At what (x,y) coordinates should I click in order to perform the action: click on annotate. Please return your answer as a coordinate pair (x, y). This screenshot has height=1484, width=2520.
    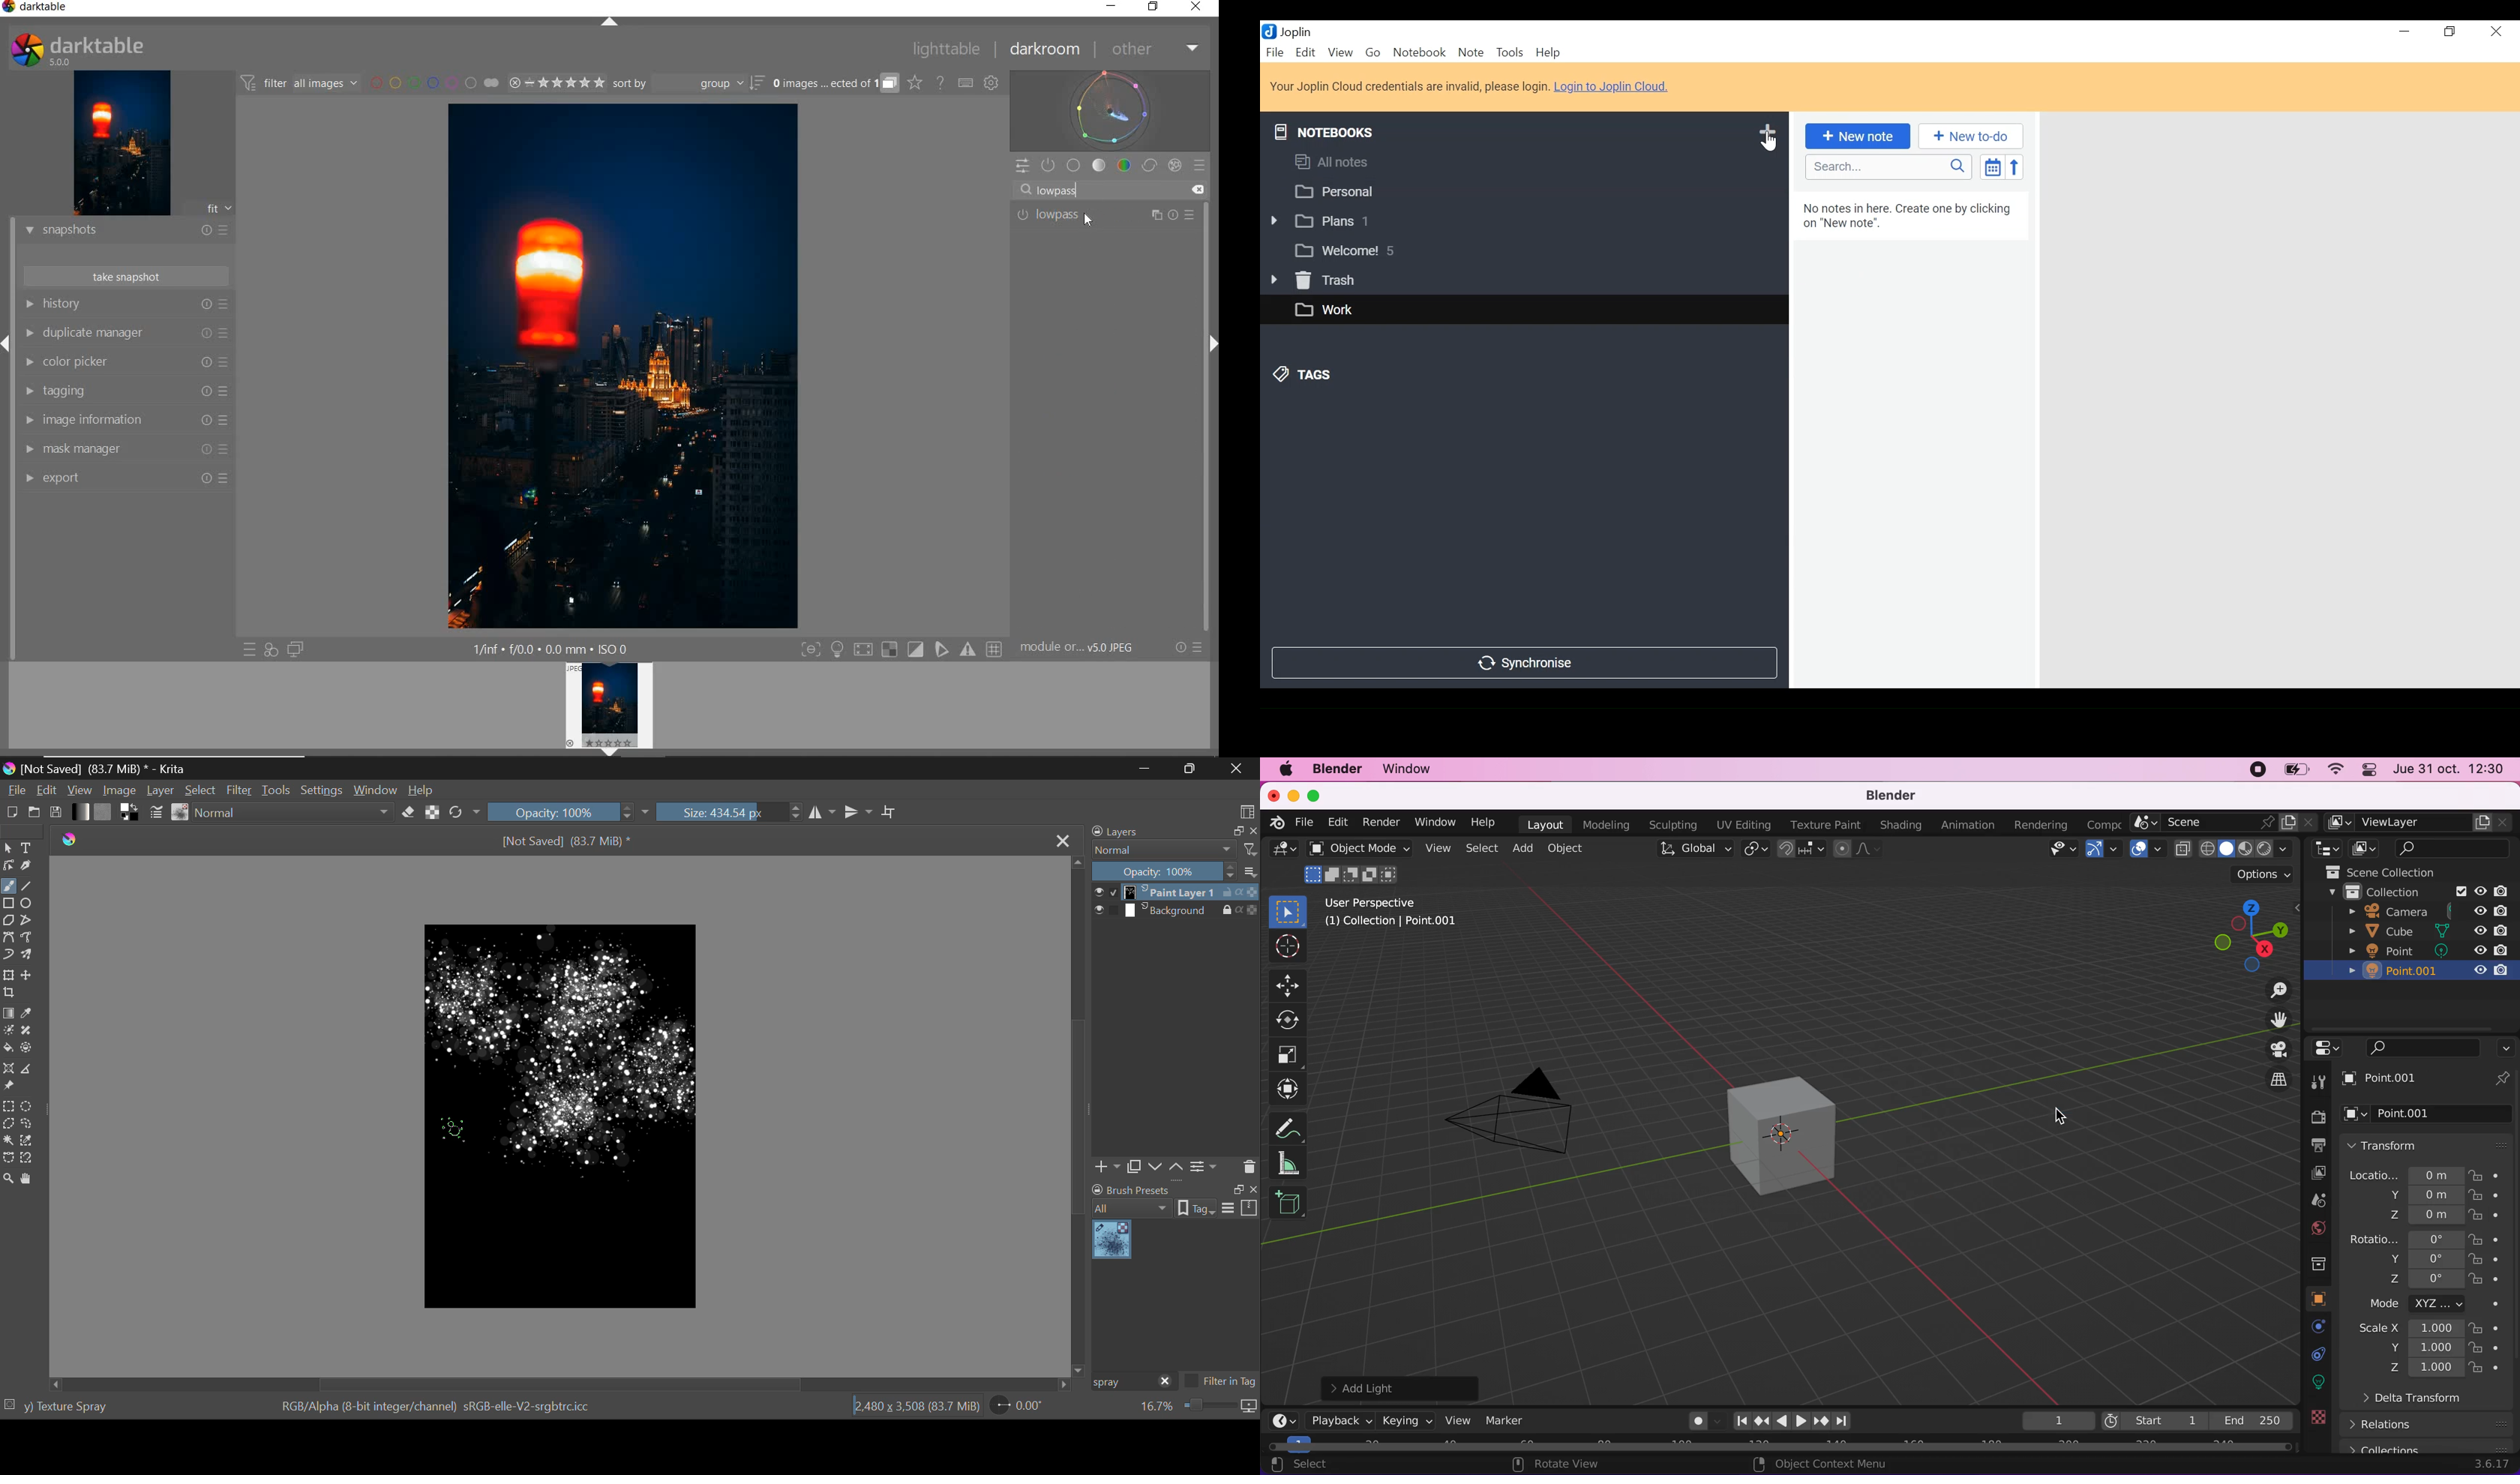
    Looking at the image, I should click on (1289, 1128).